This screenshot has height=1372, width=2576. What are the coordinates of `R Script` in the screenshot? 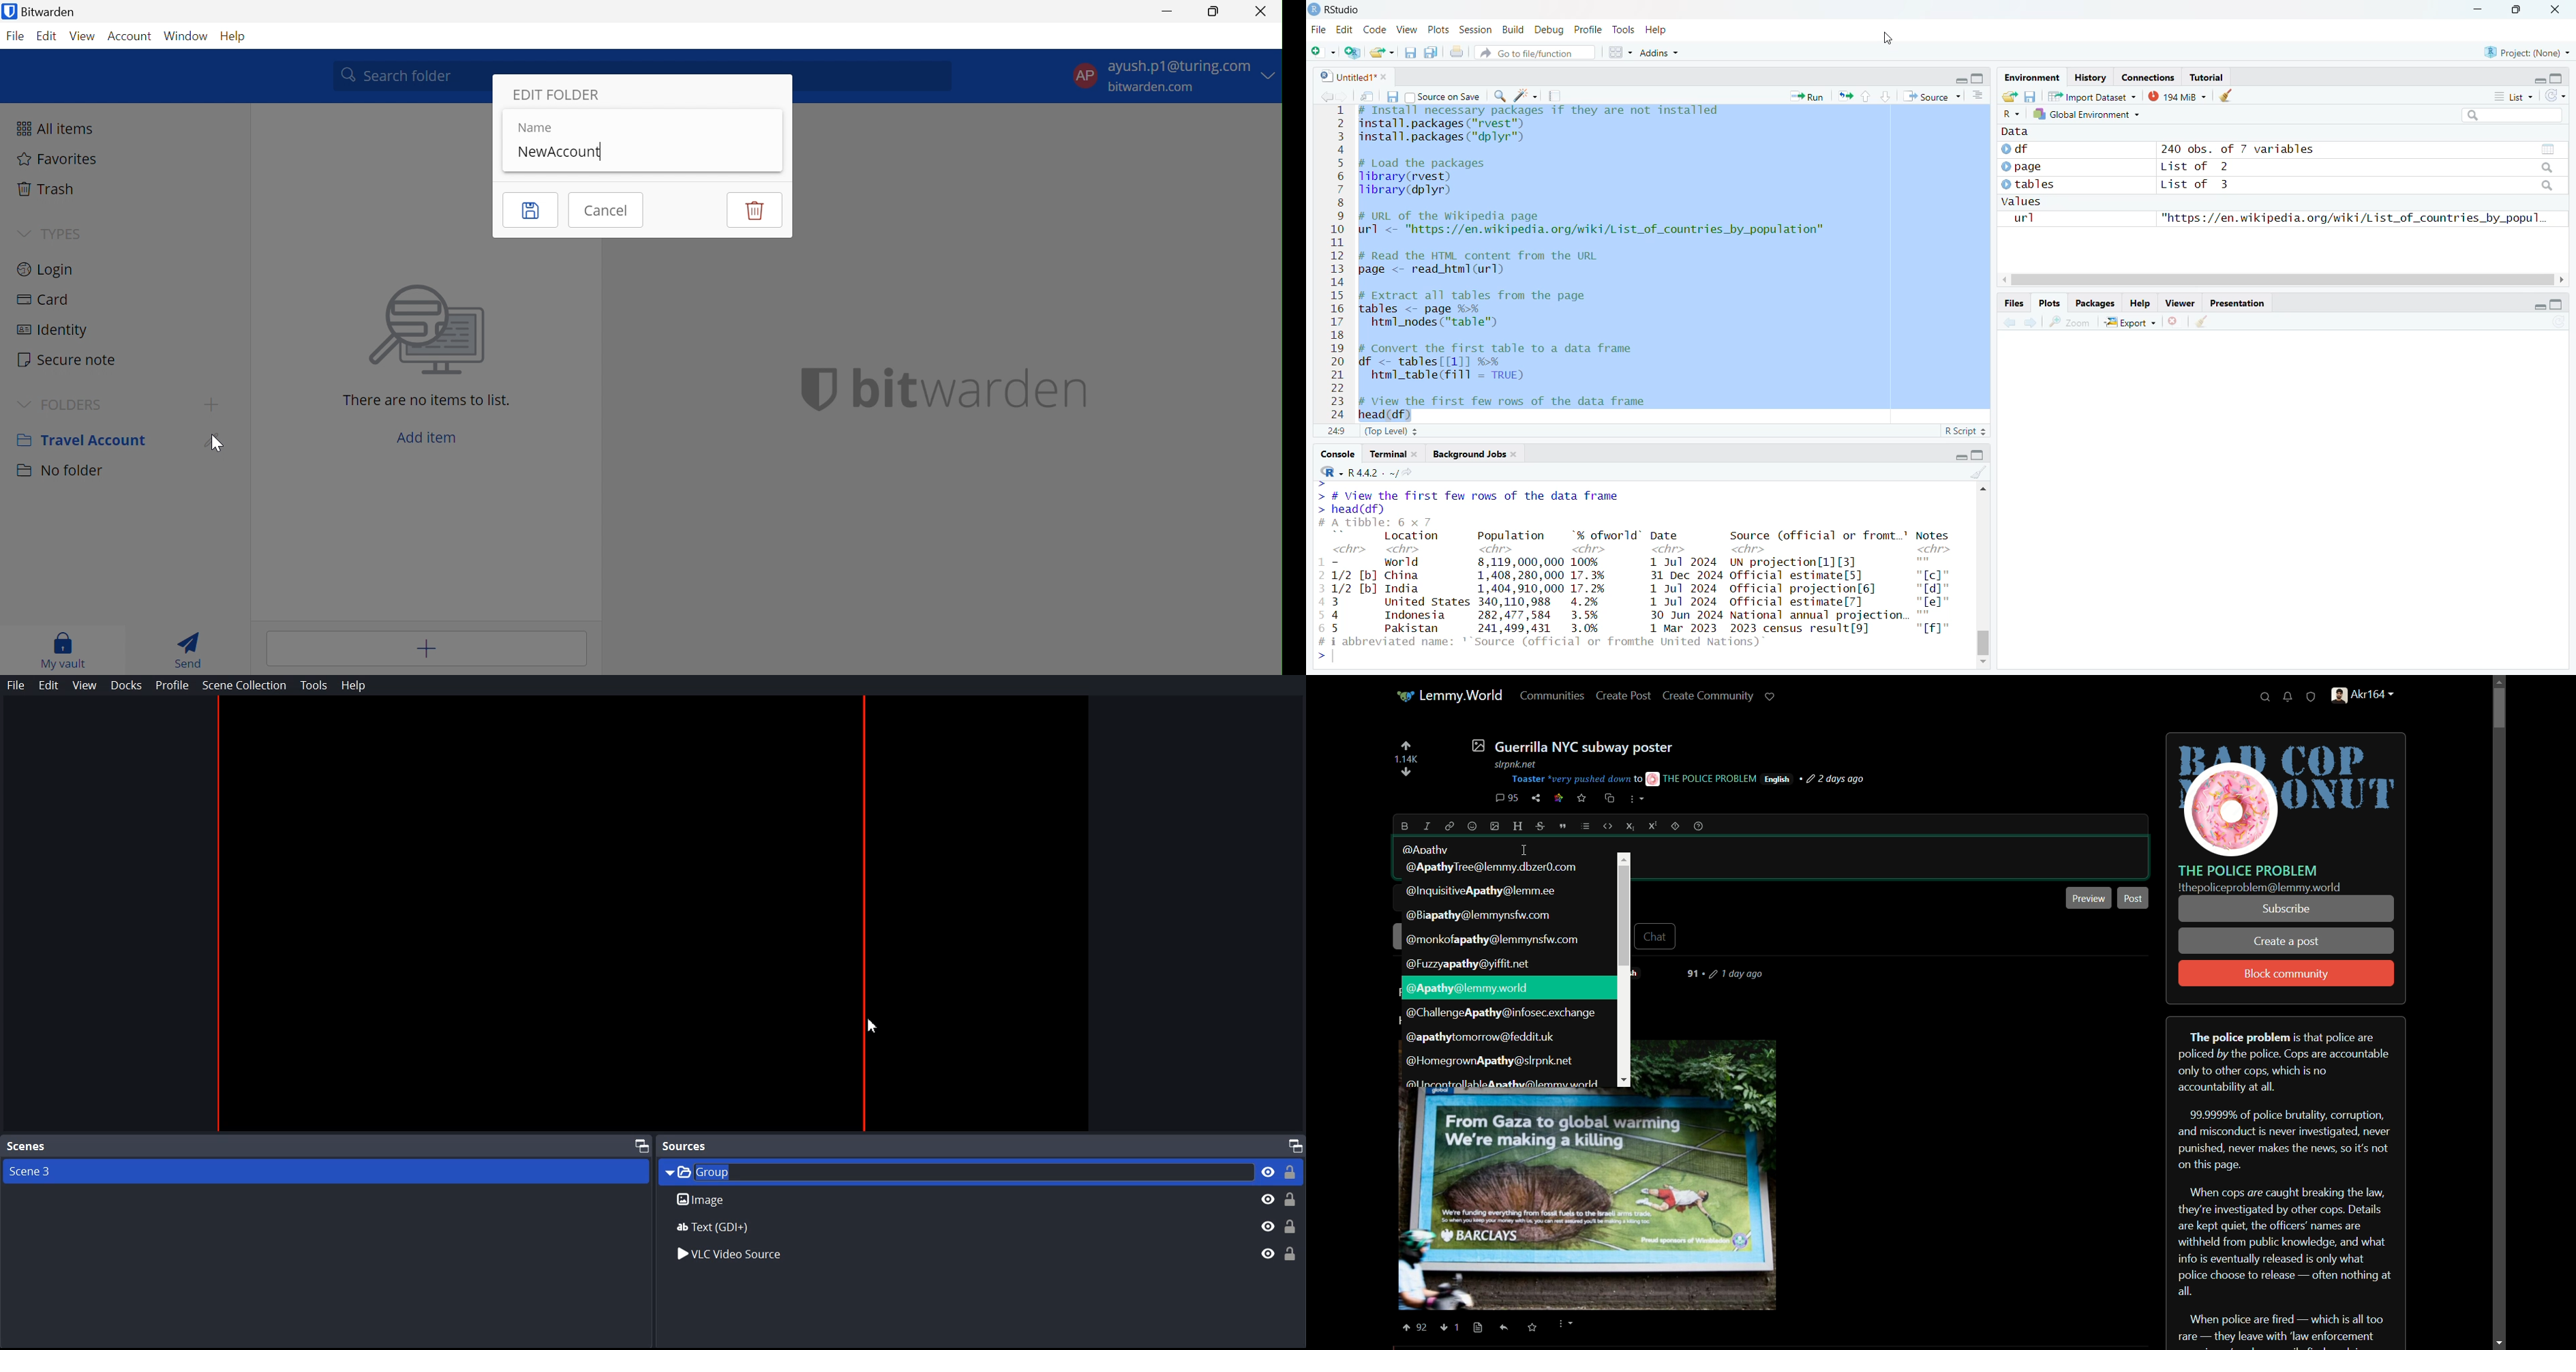 It's located at (1966, 431).